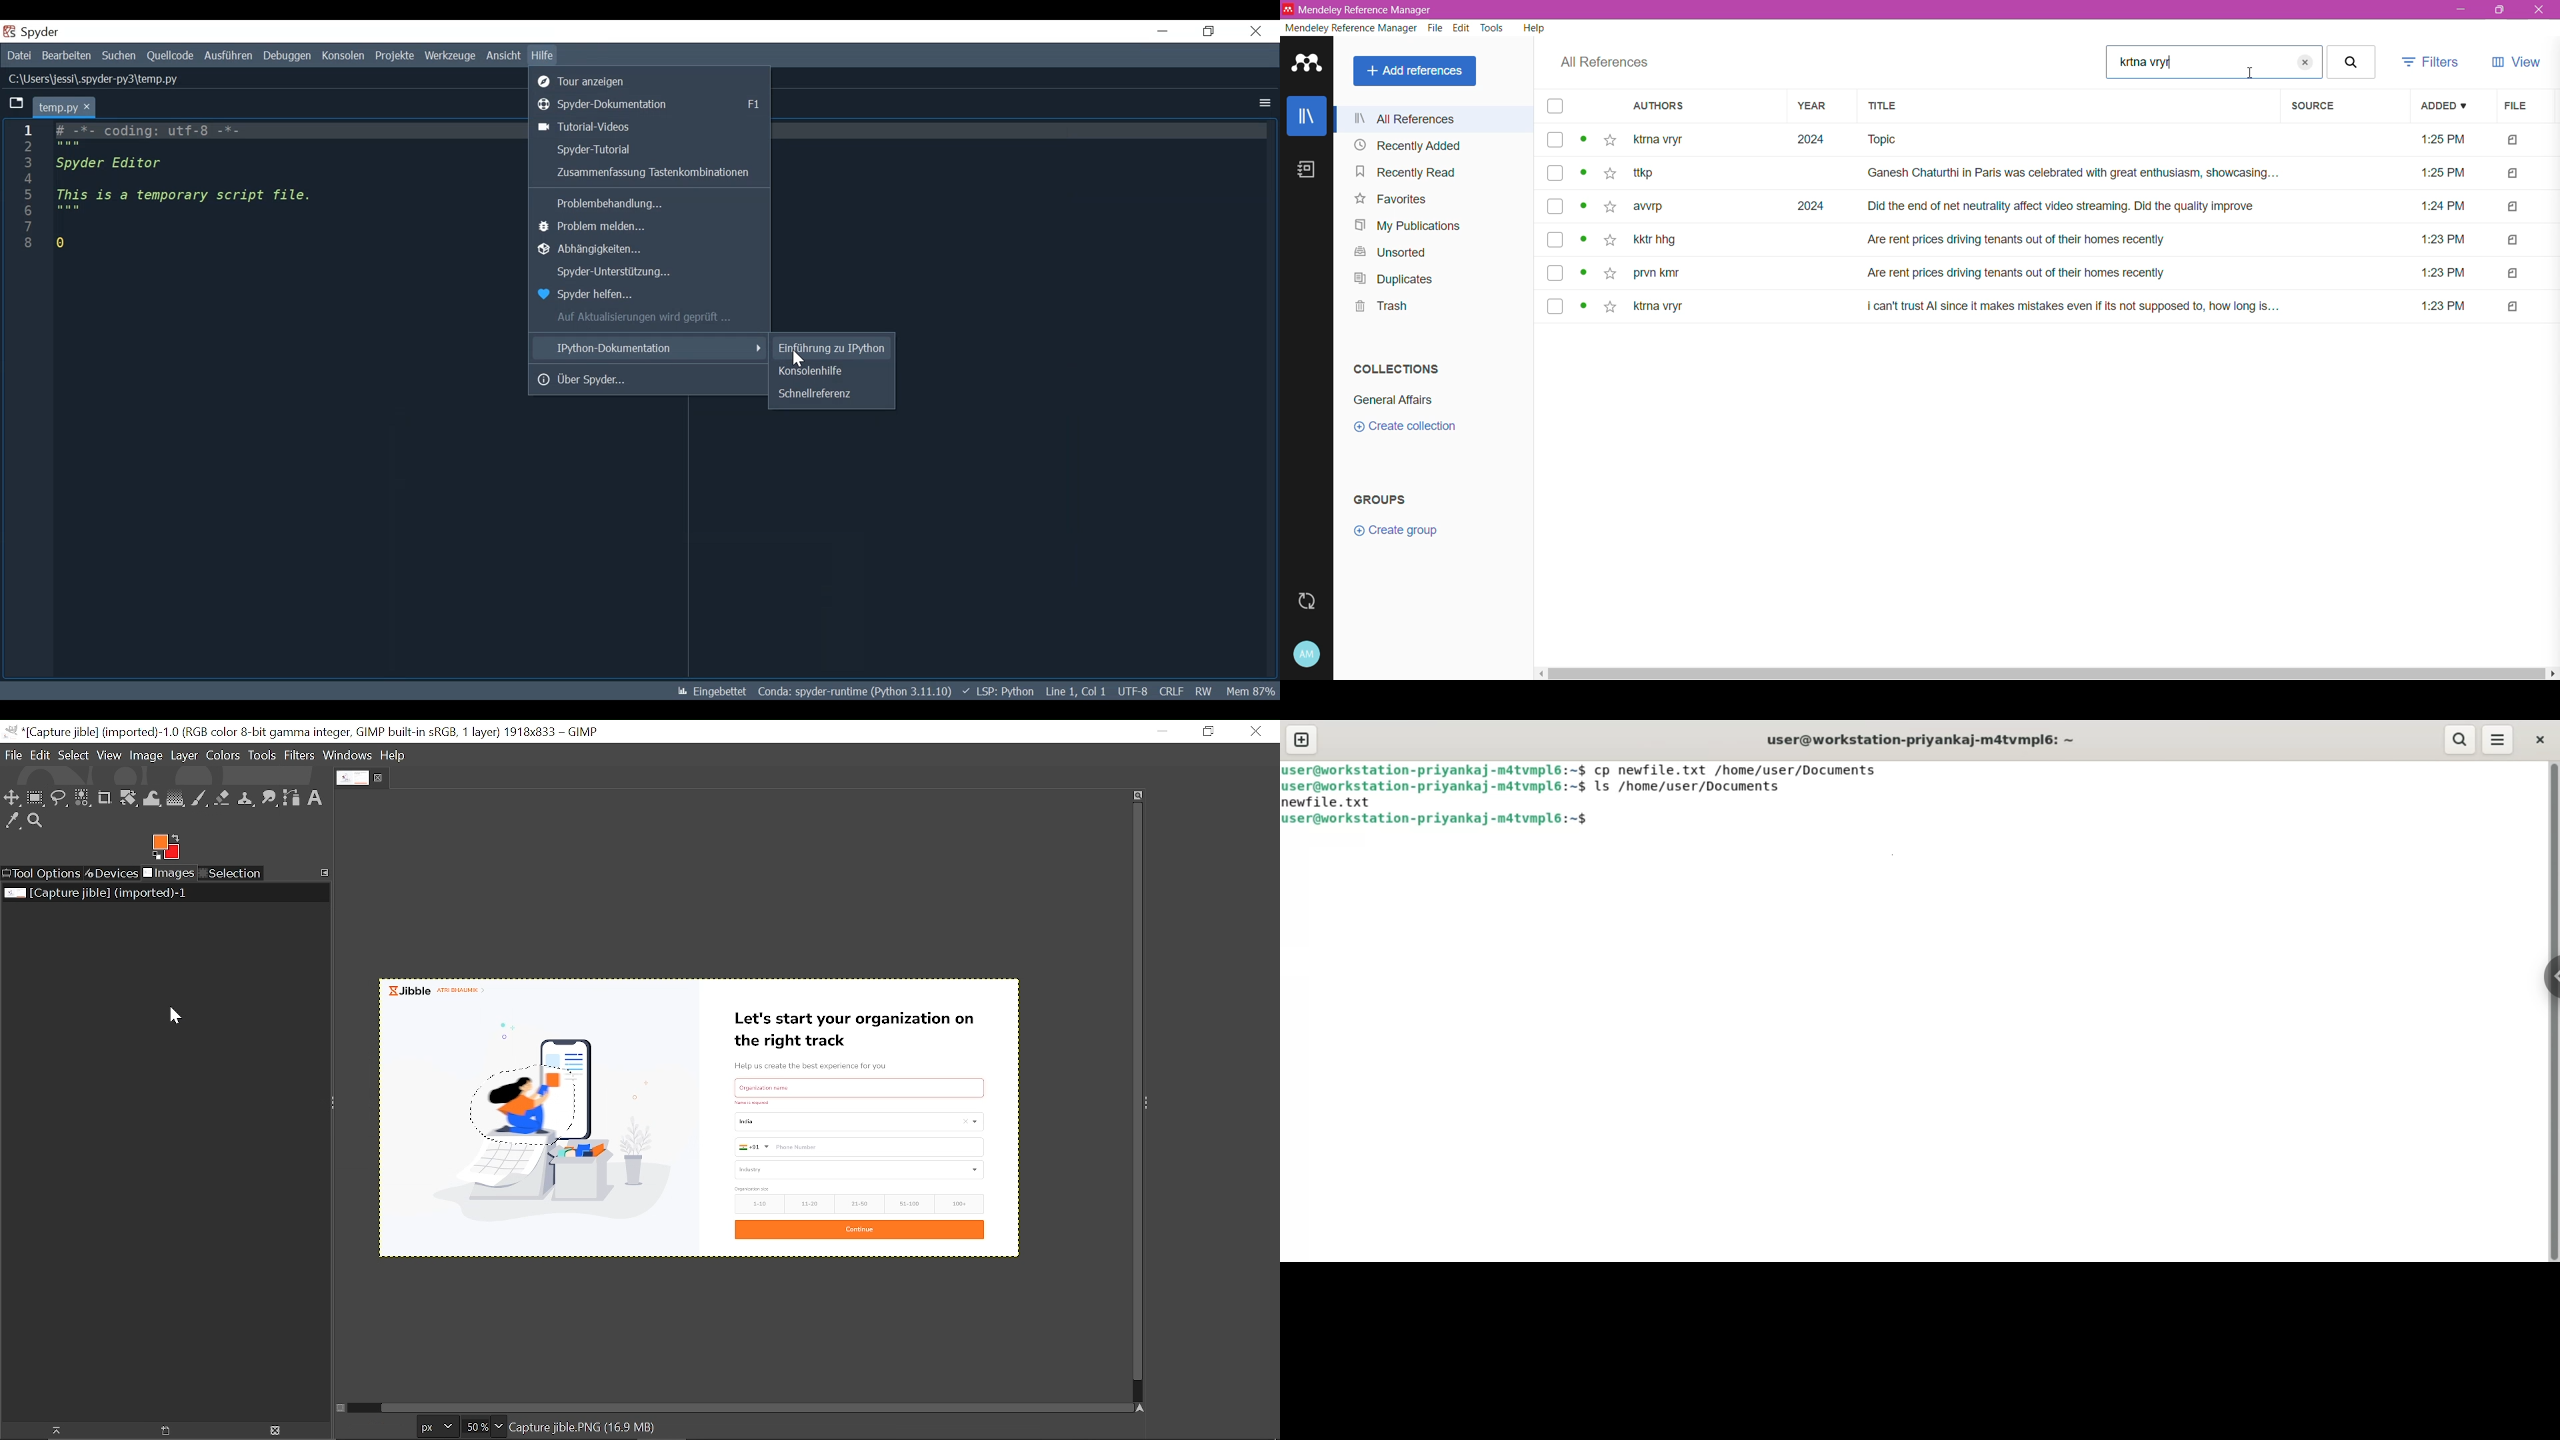  Describe the element at coordinates (25, 194) in the screenshot. I see `line numbers` at that location.